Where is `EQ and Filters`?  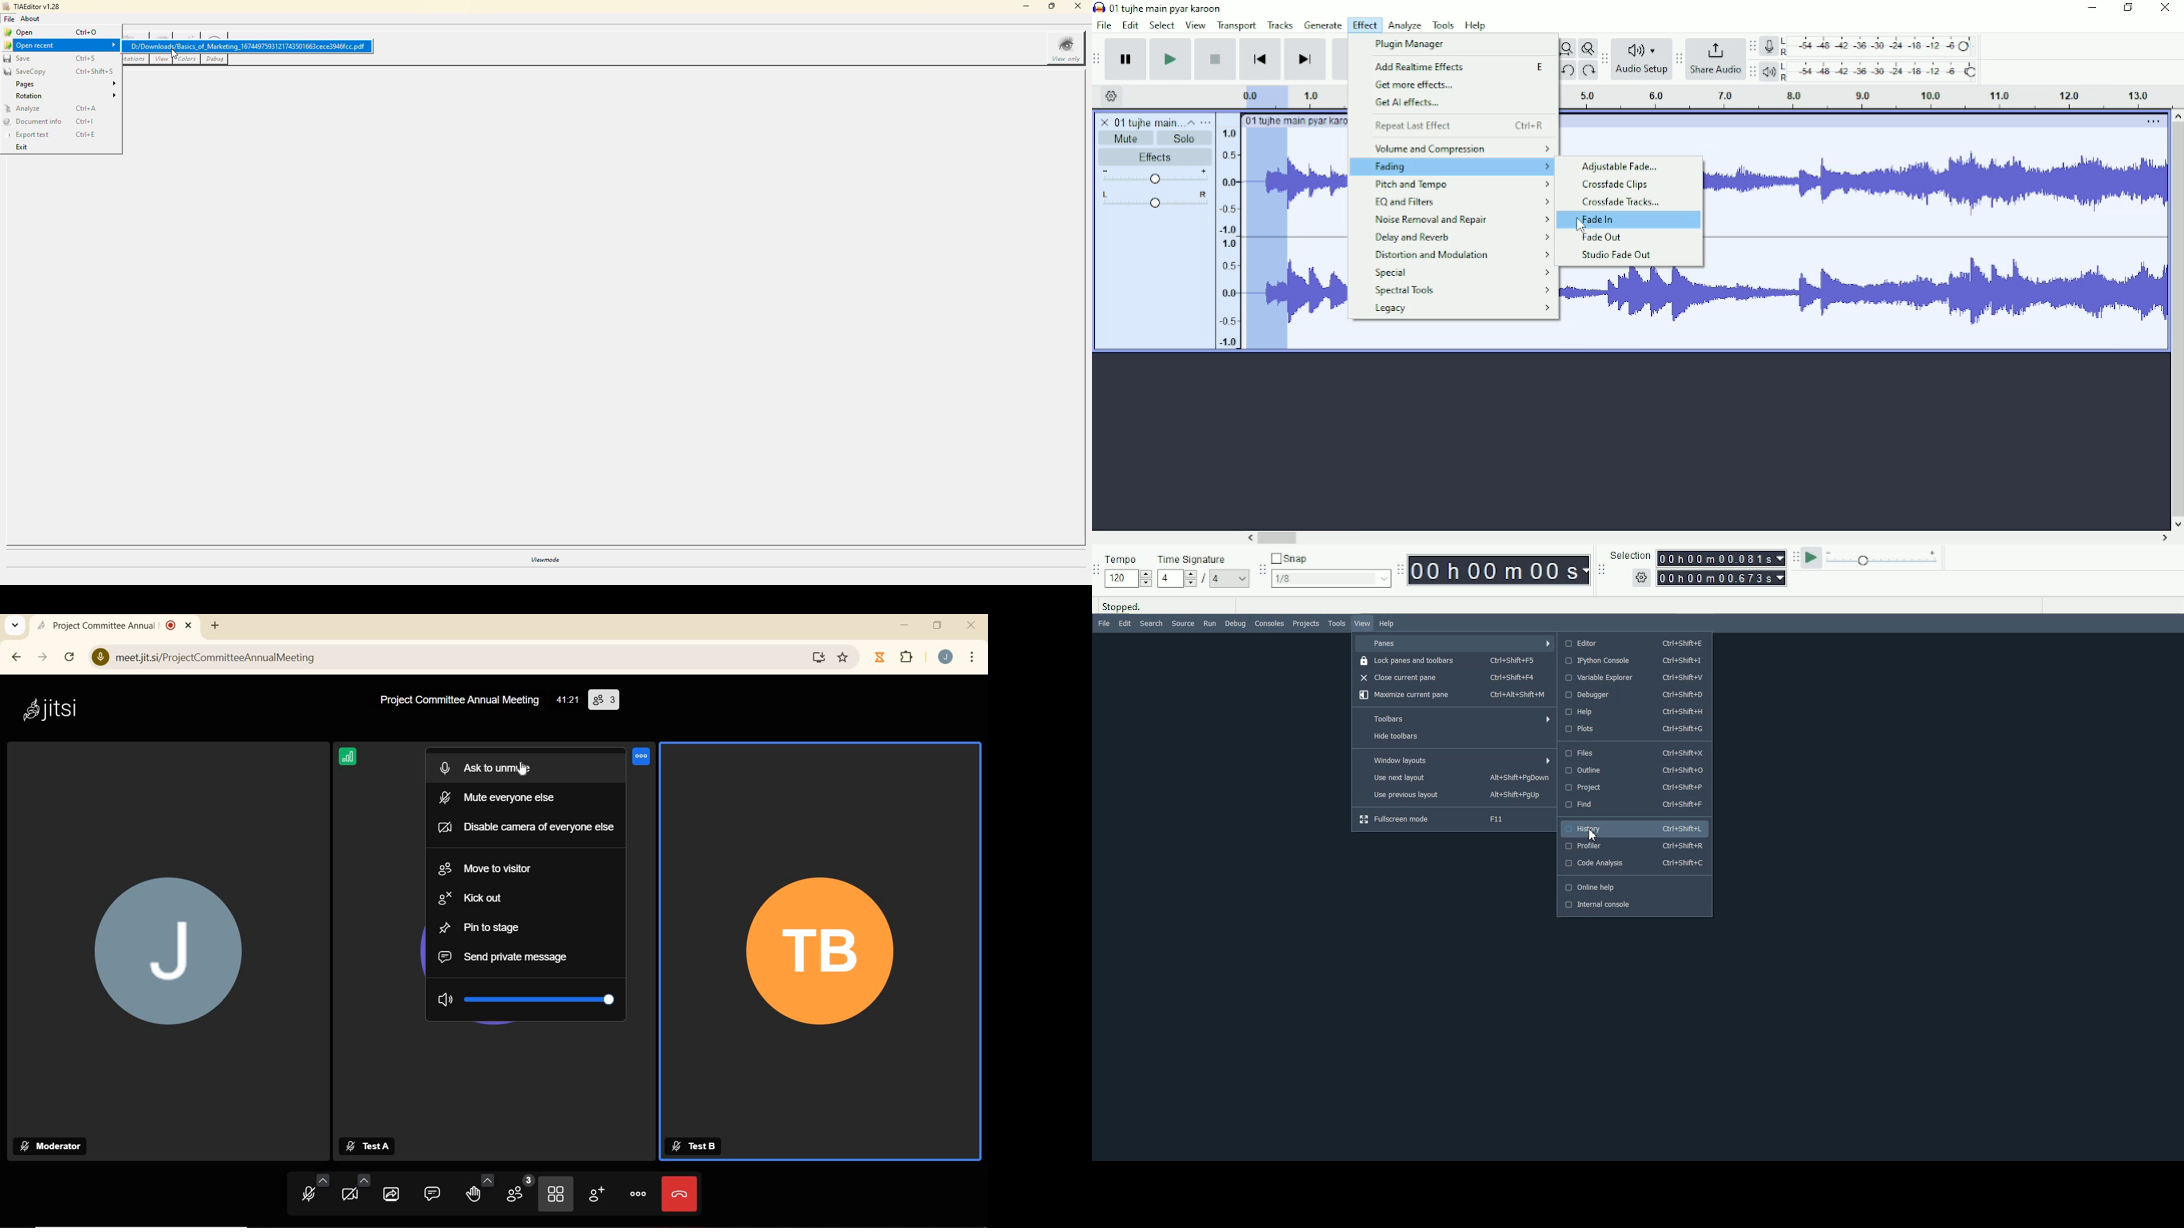 EQ and Filters is located at coordinates (1461, 201).